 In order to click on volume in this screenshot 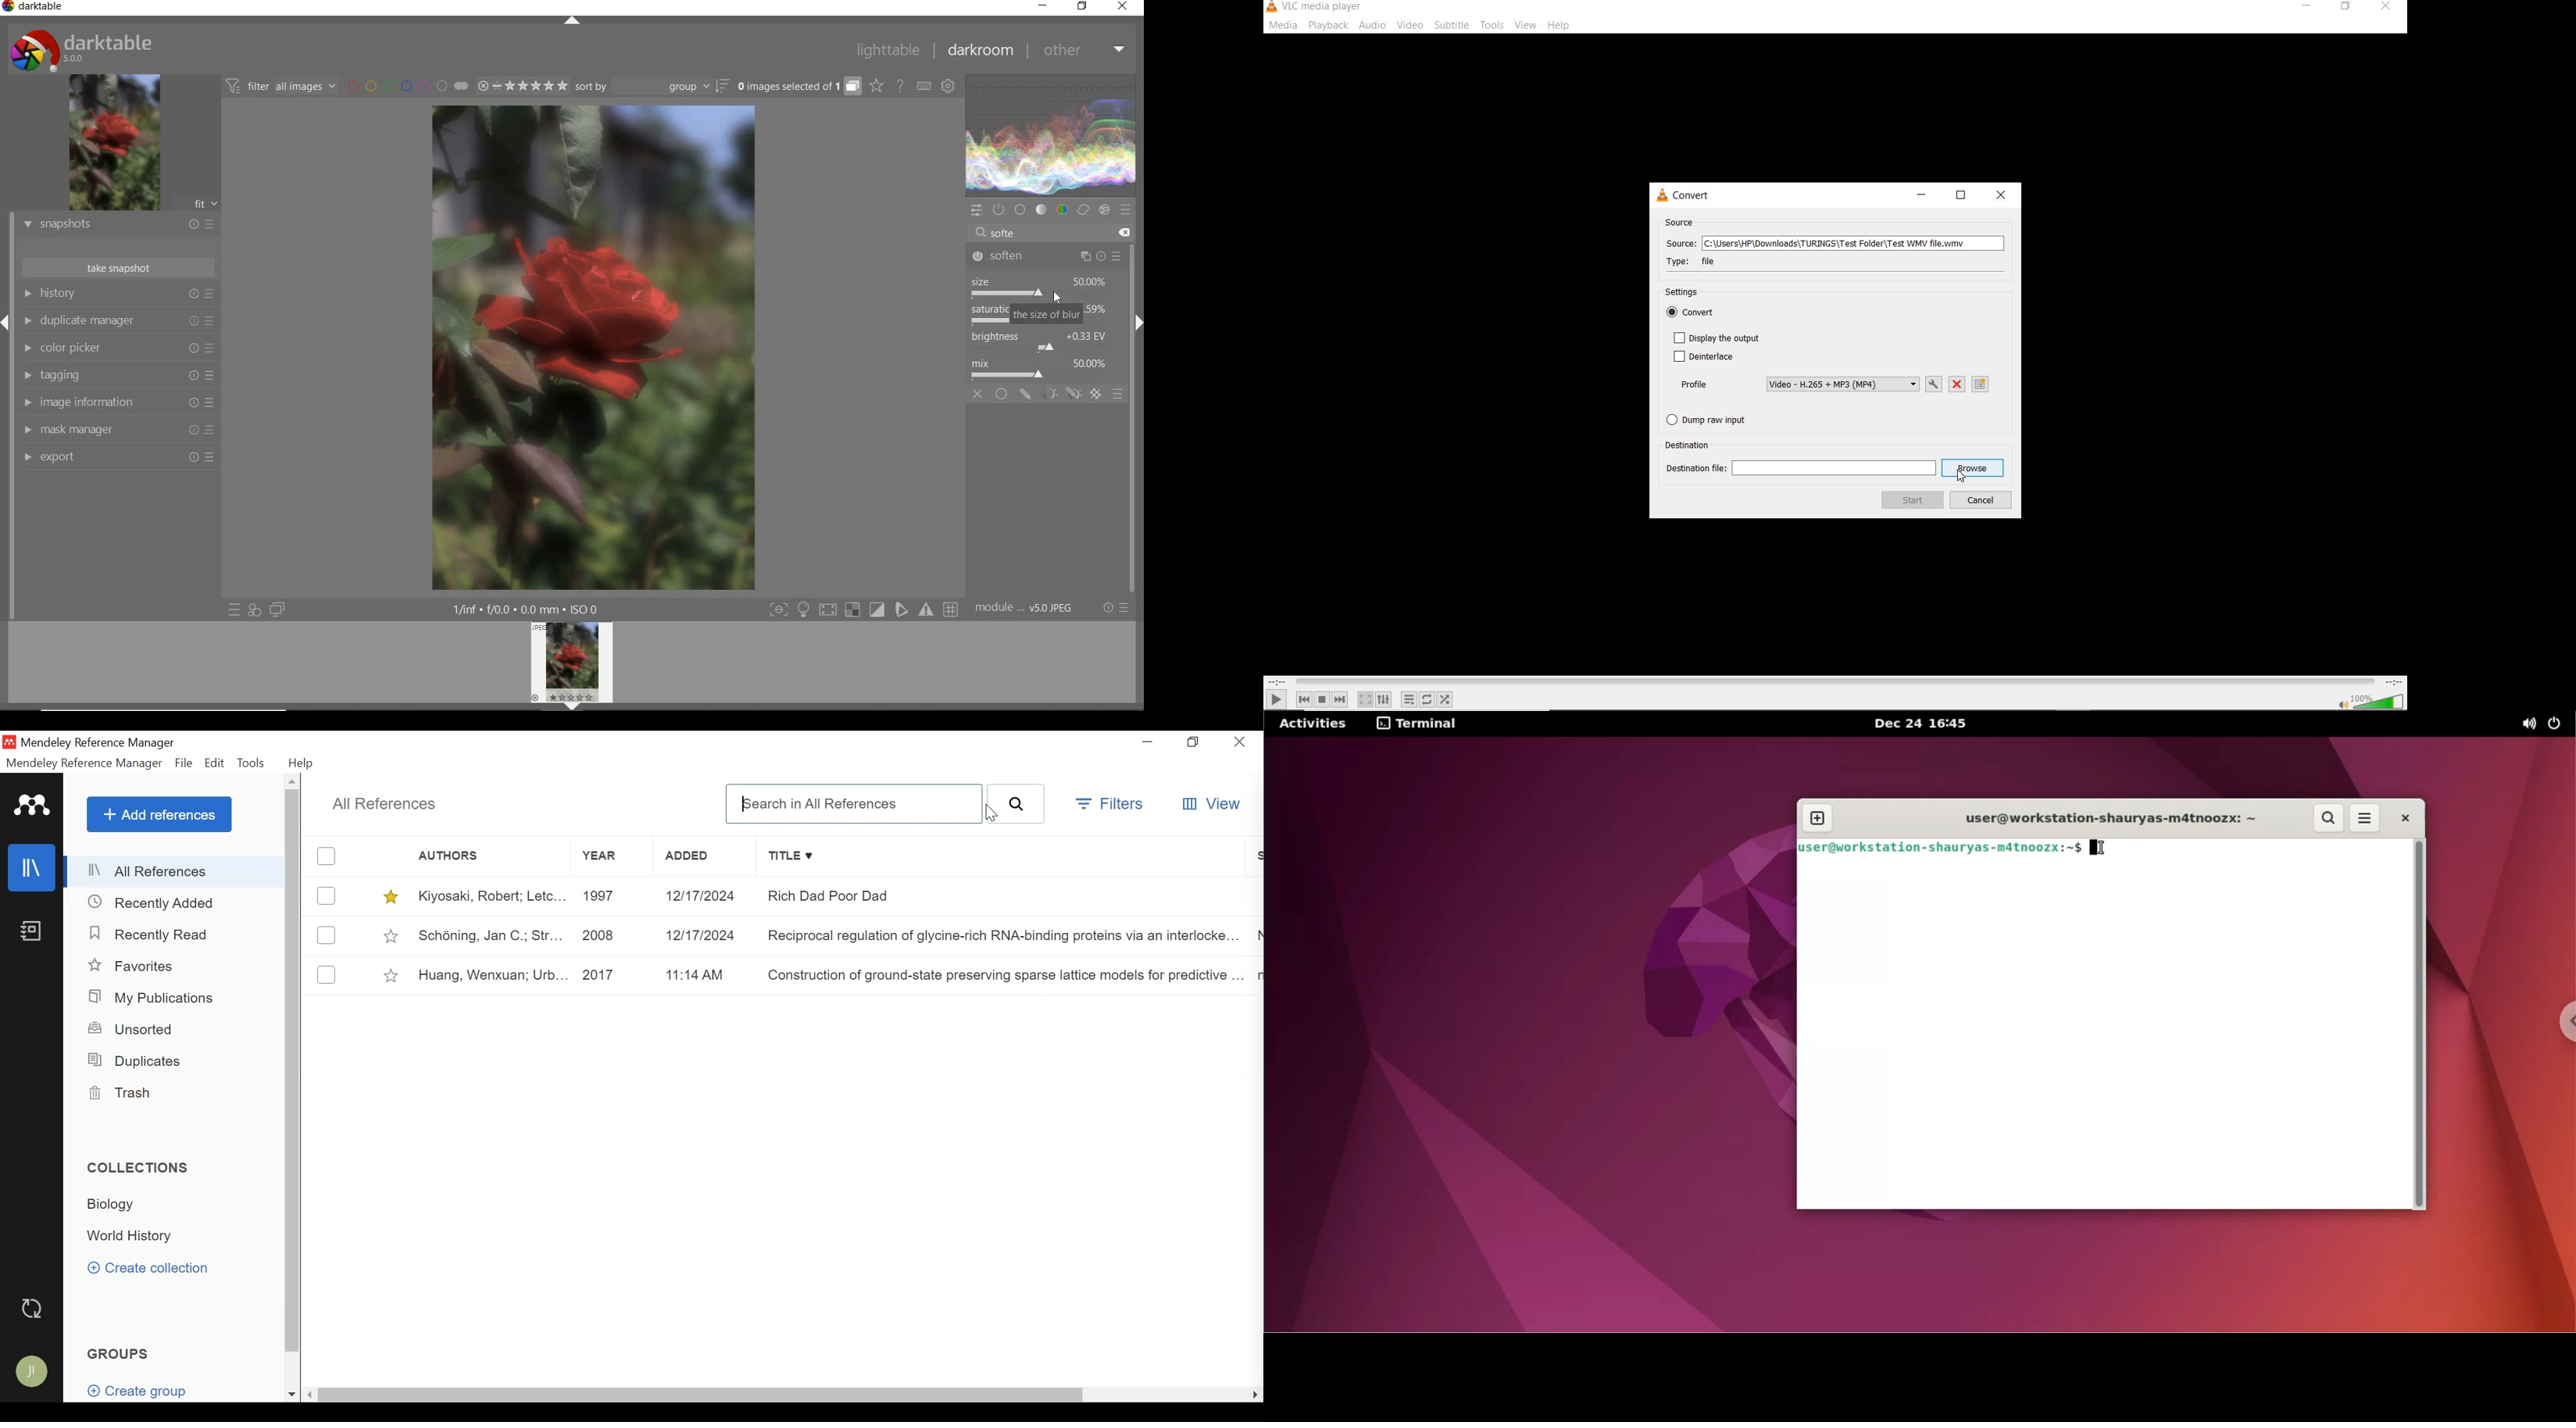, I will do `click(2379, 700)`.